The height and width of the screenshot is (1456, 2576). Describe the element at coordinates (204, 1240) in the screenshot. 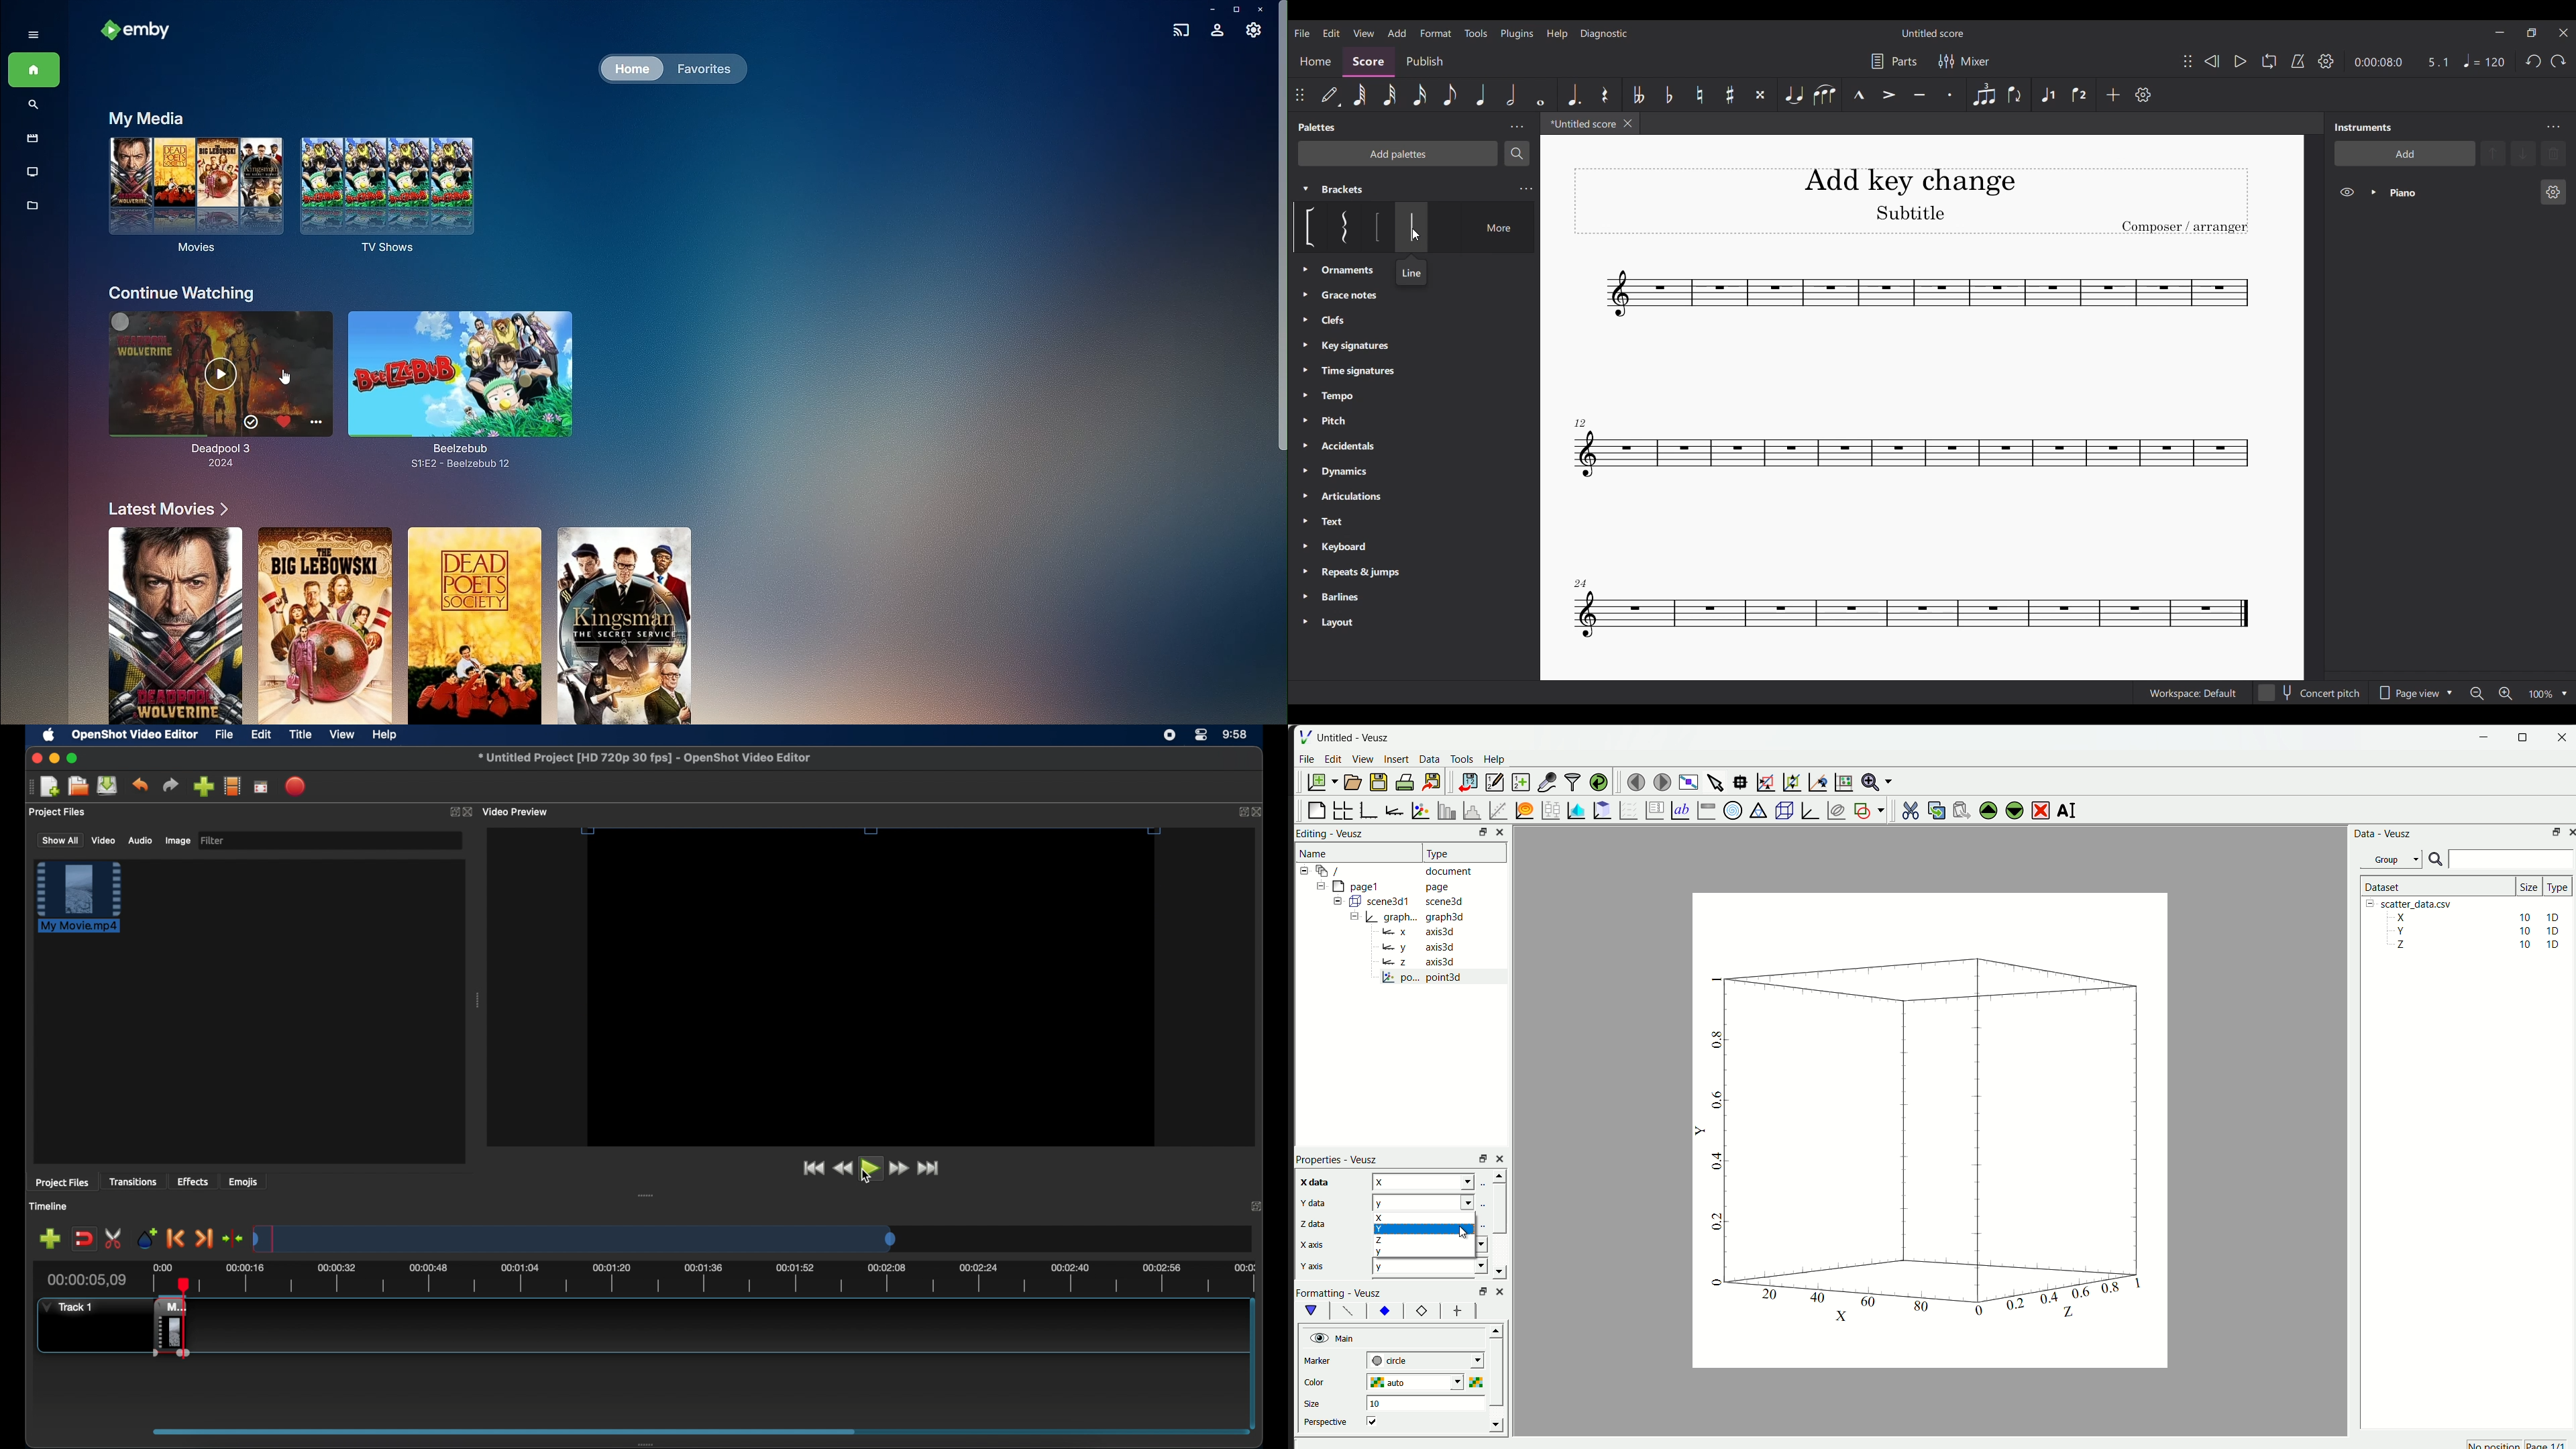

I see `next marker` at that location.